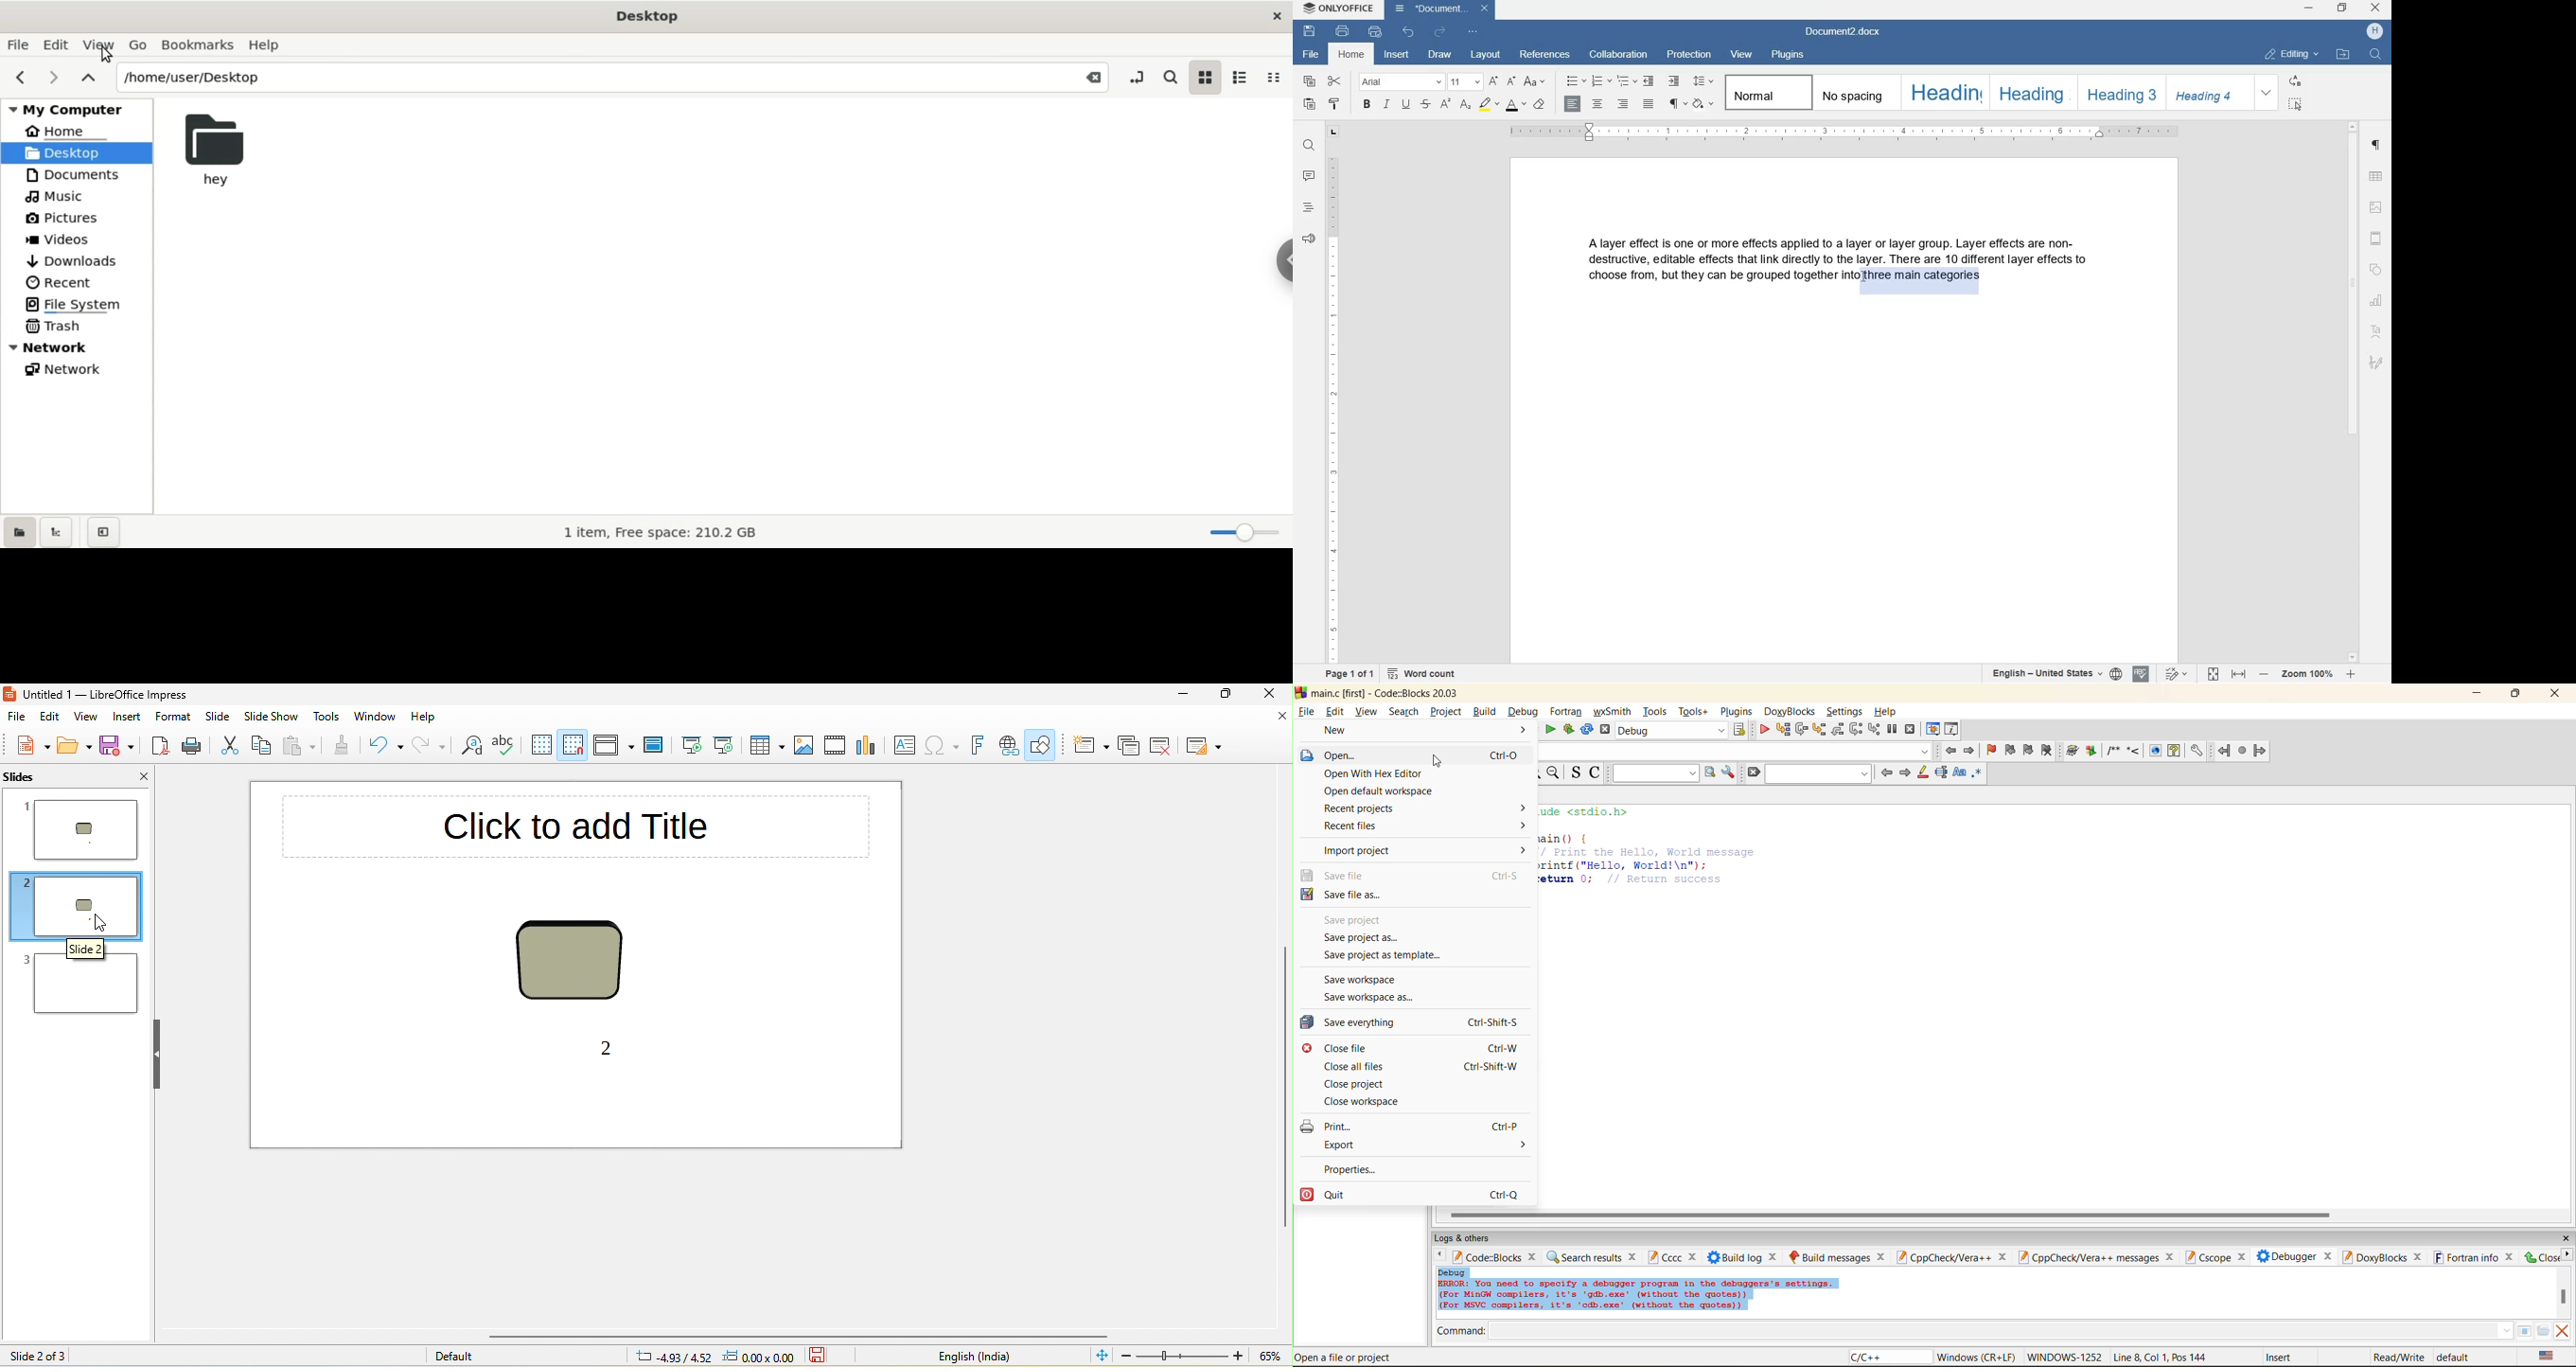 The width and height of the screenshot is (2576, 1372). Describe the element at coordinates (2419, 1257) in the screenshot. I see `close` at that location.